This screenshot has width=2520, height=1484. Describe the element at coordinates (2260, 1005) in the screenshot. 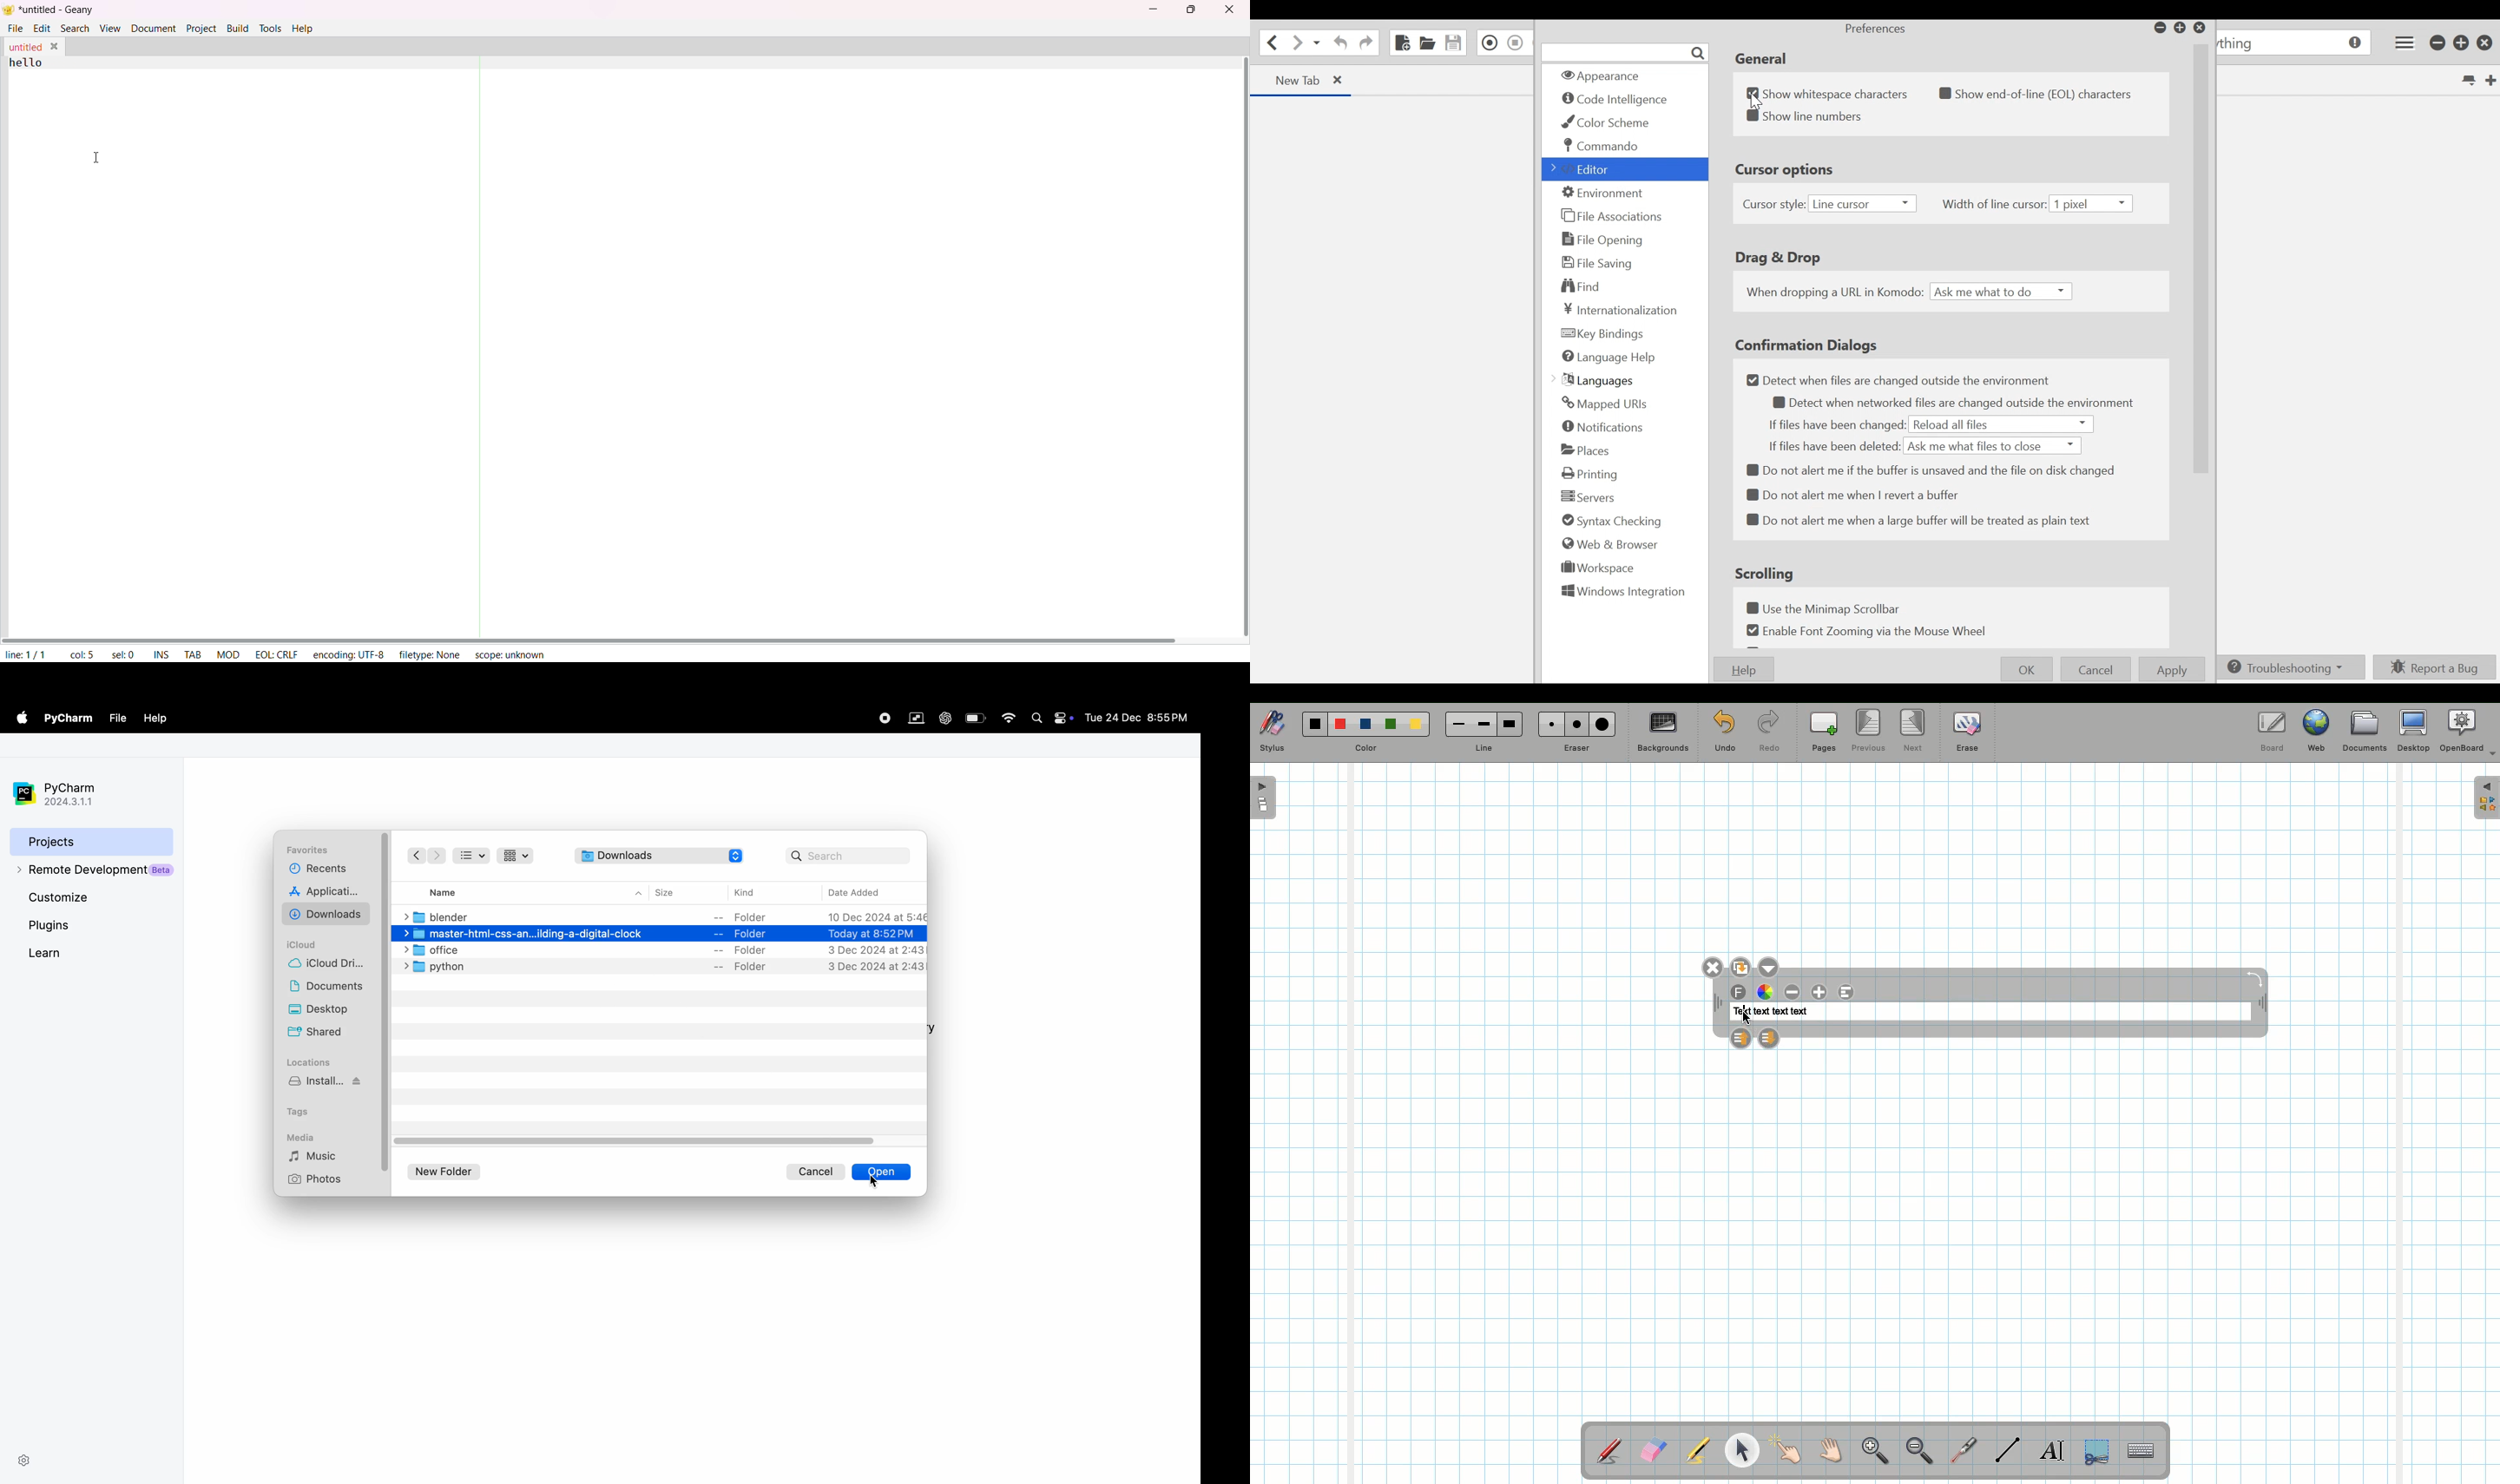

I see `Move` at that location.